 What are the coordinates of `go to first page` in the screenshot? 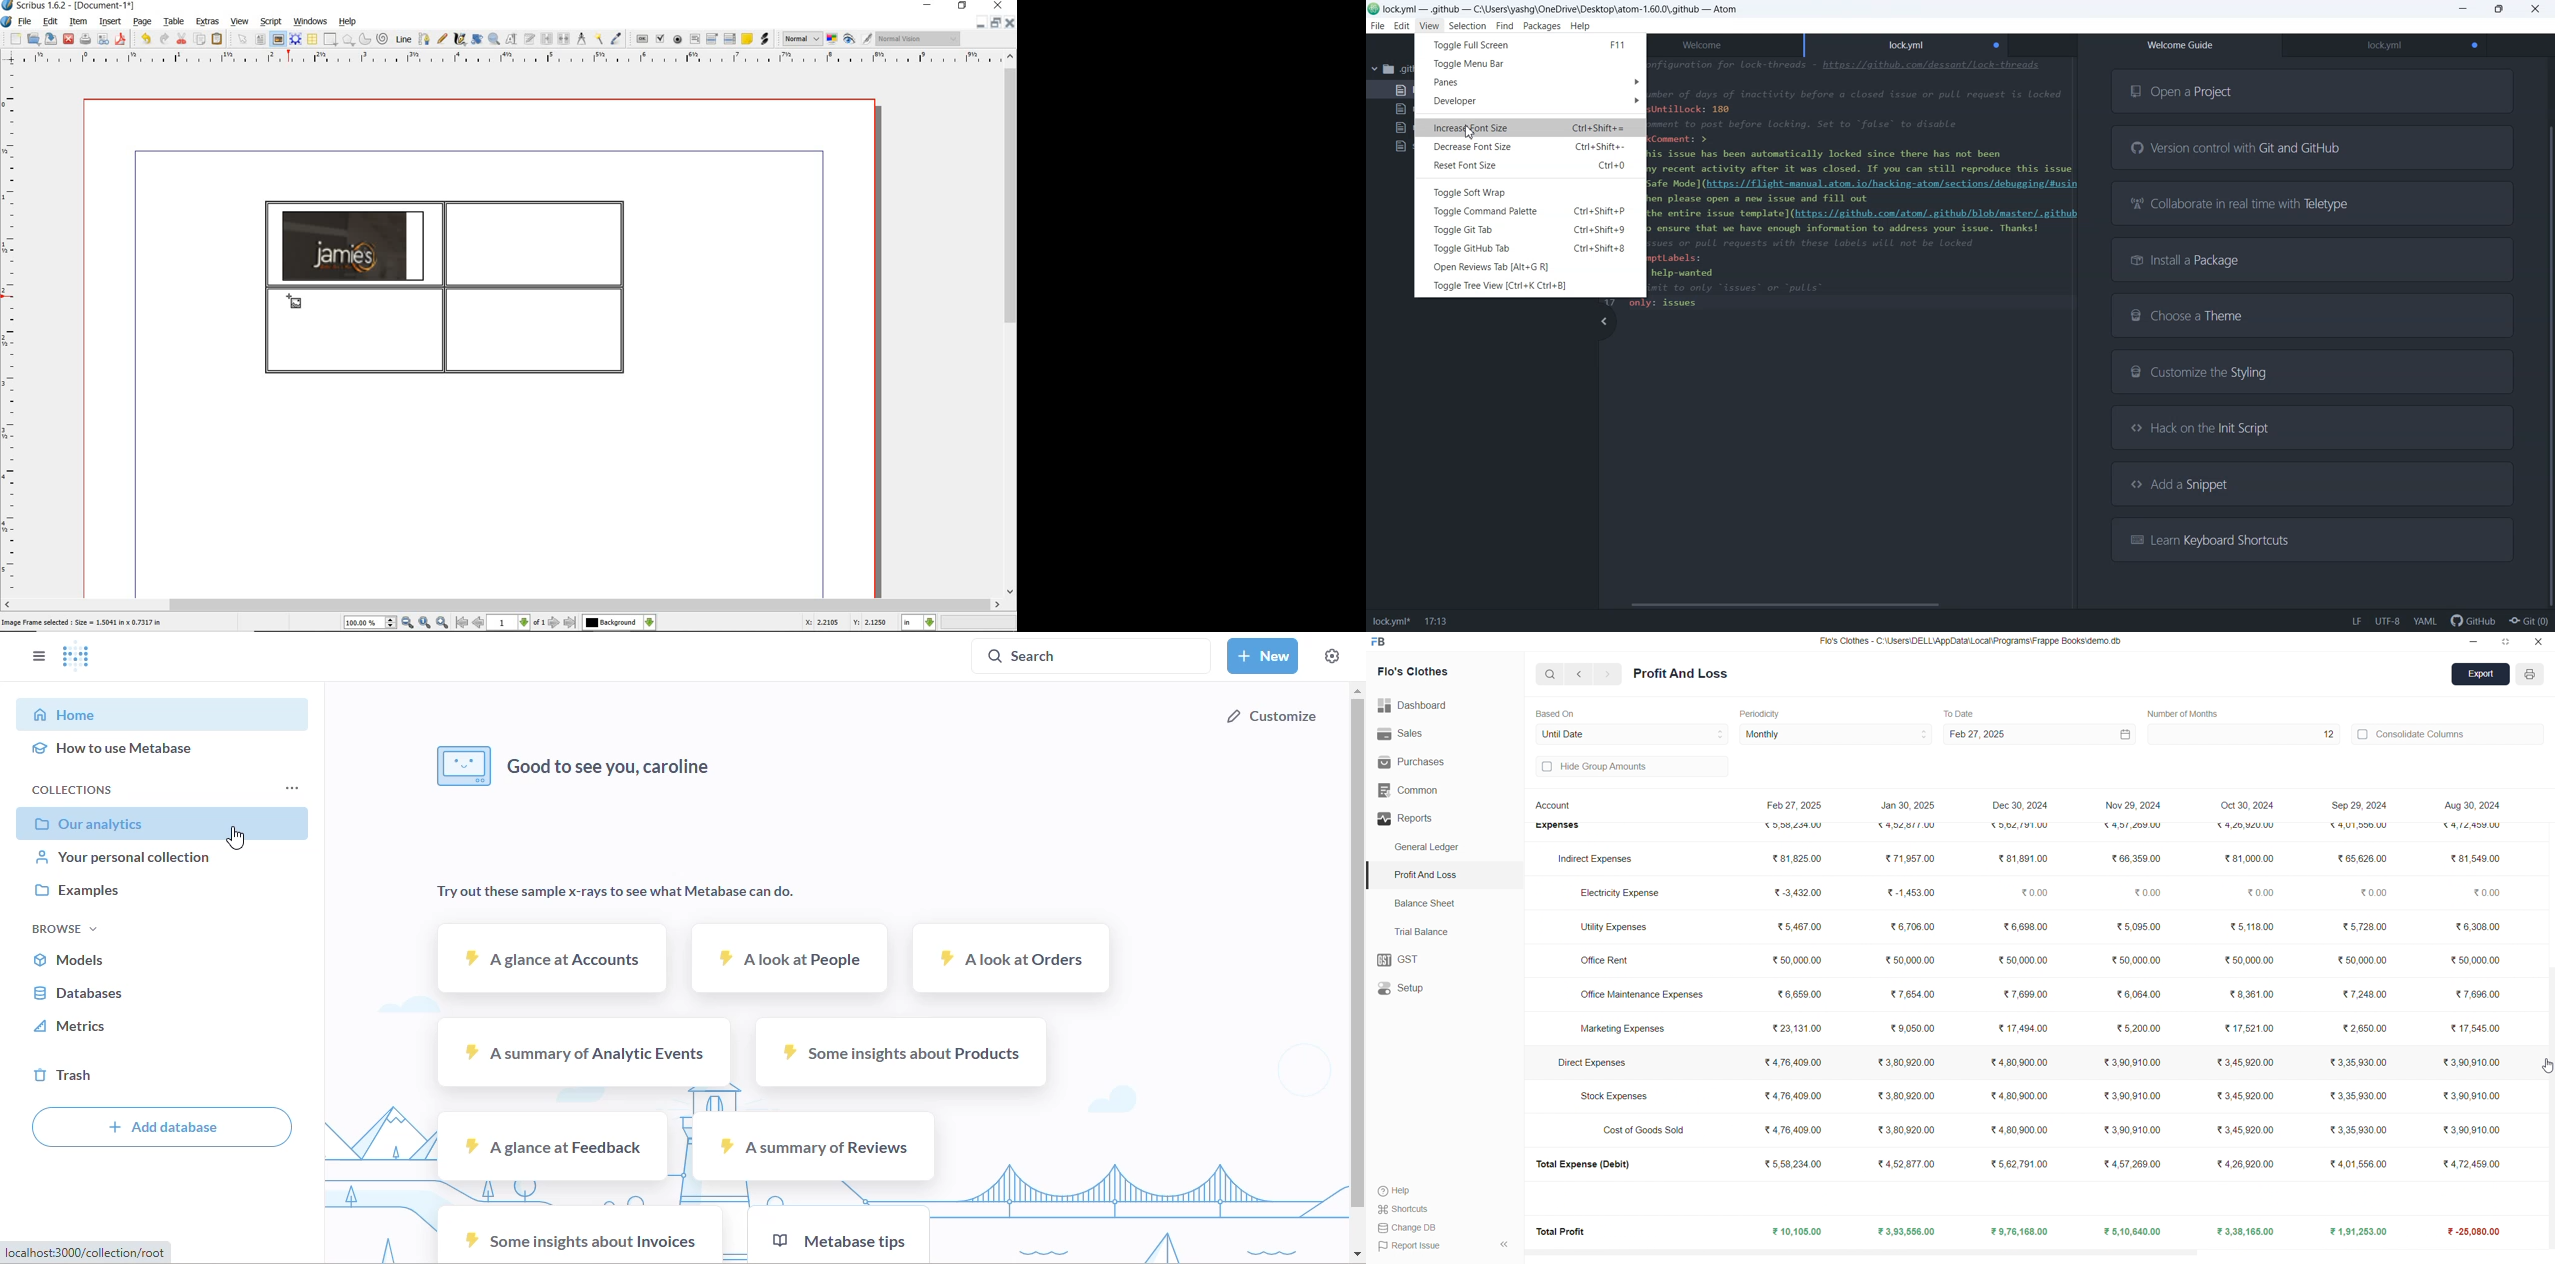 It's located at (461, 623).